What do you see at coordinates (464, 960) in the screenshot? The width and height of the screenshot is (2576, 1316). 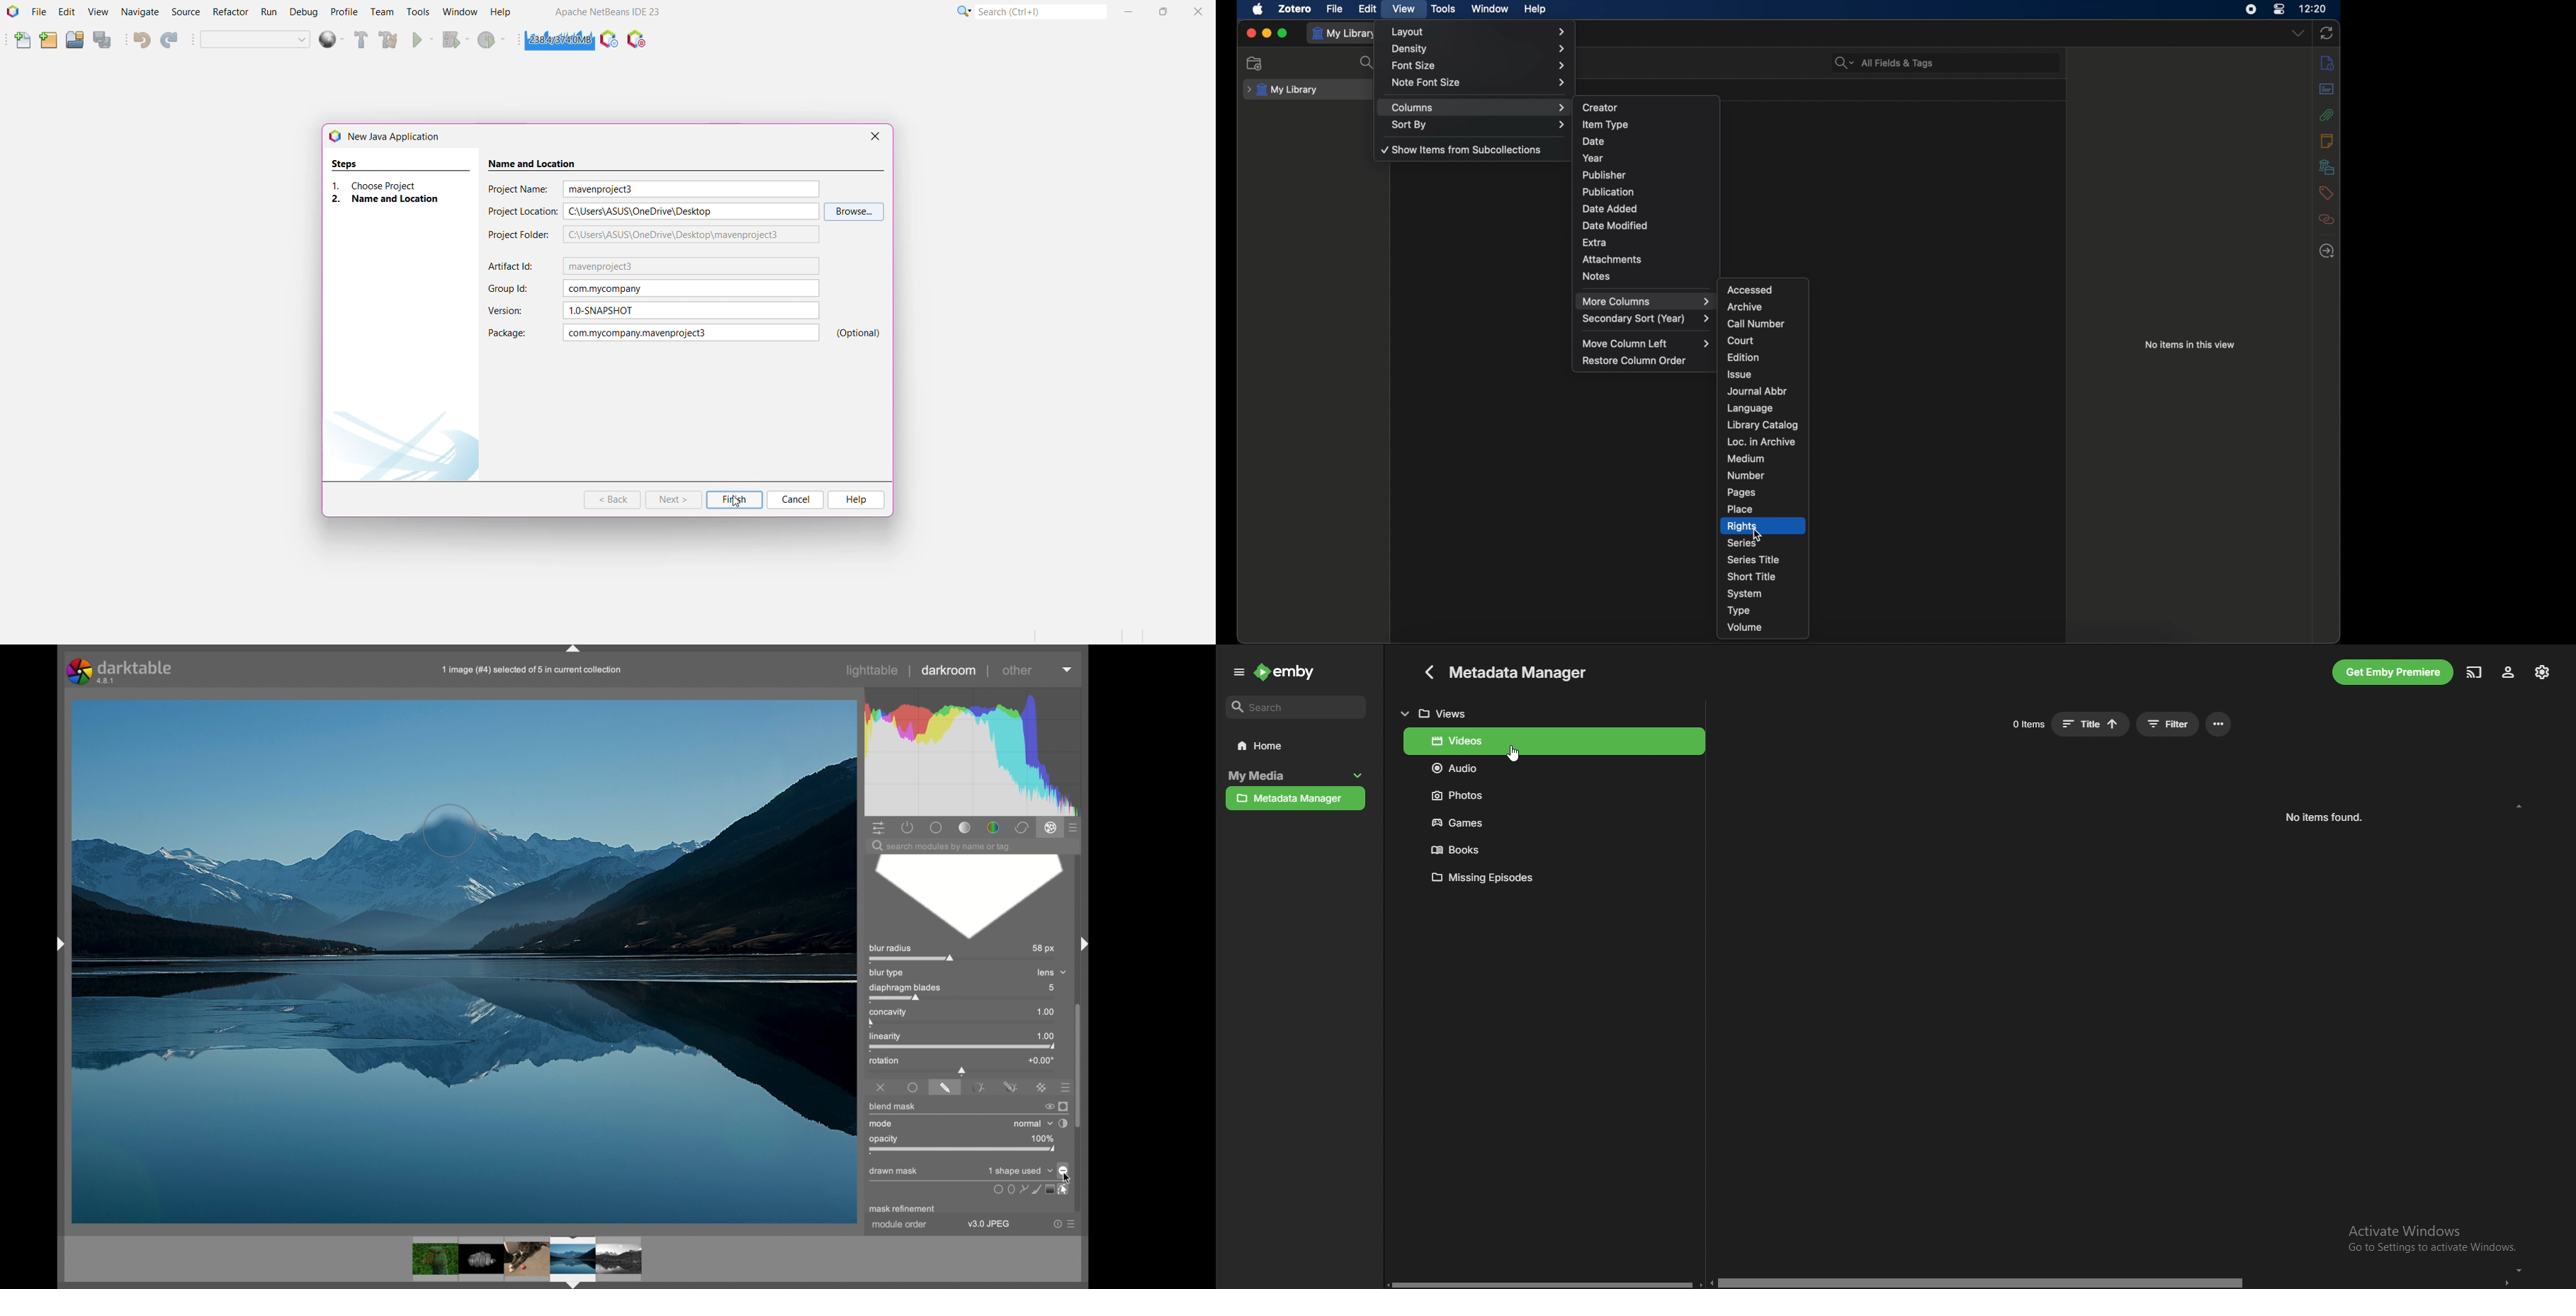 I see `blurred photo` at bounding box center [464, 960].